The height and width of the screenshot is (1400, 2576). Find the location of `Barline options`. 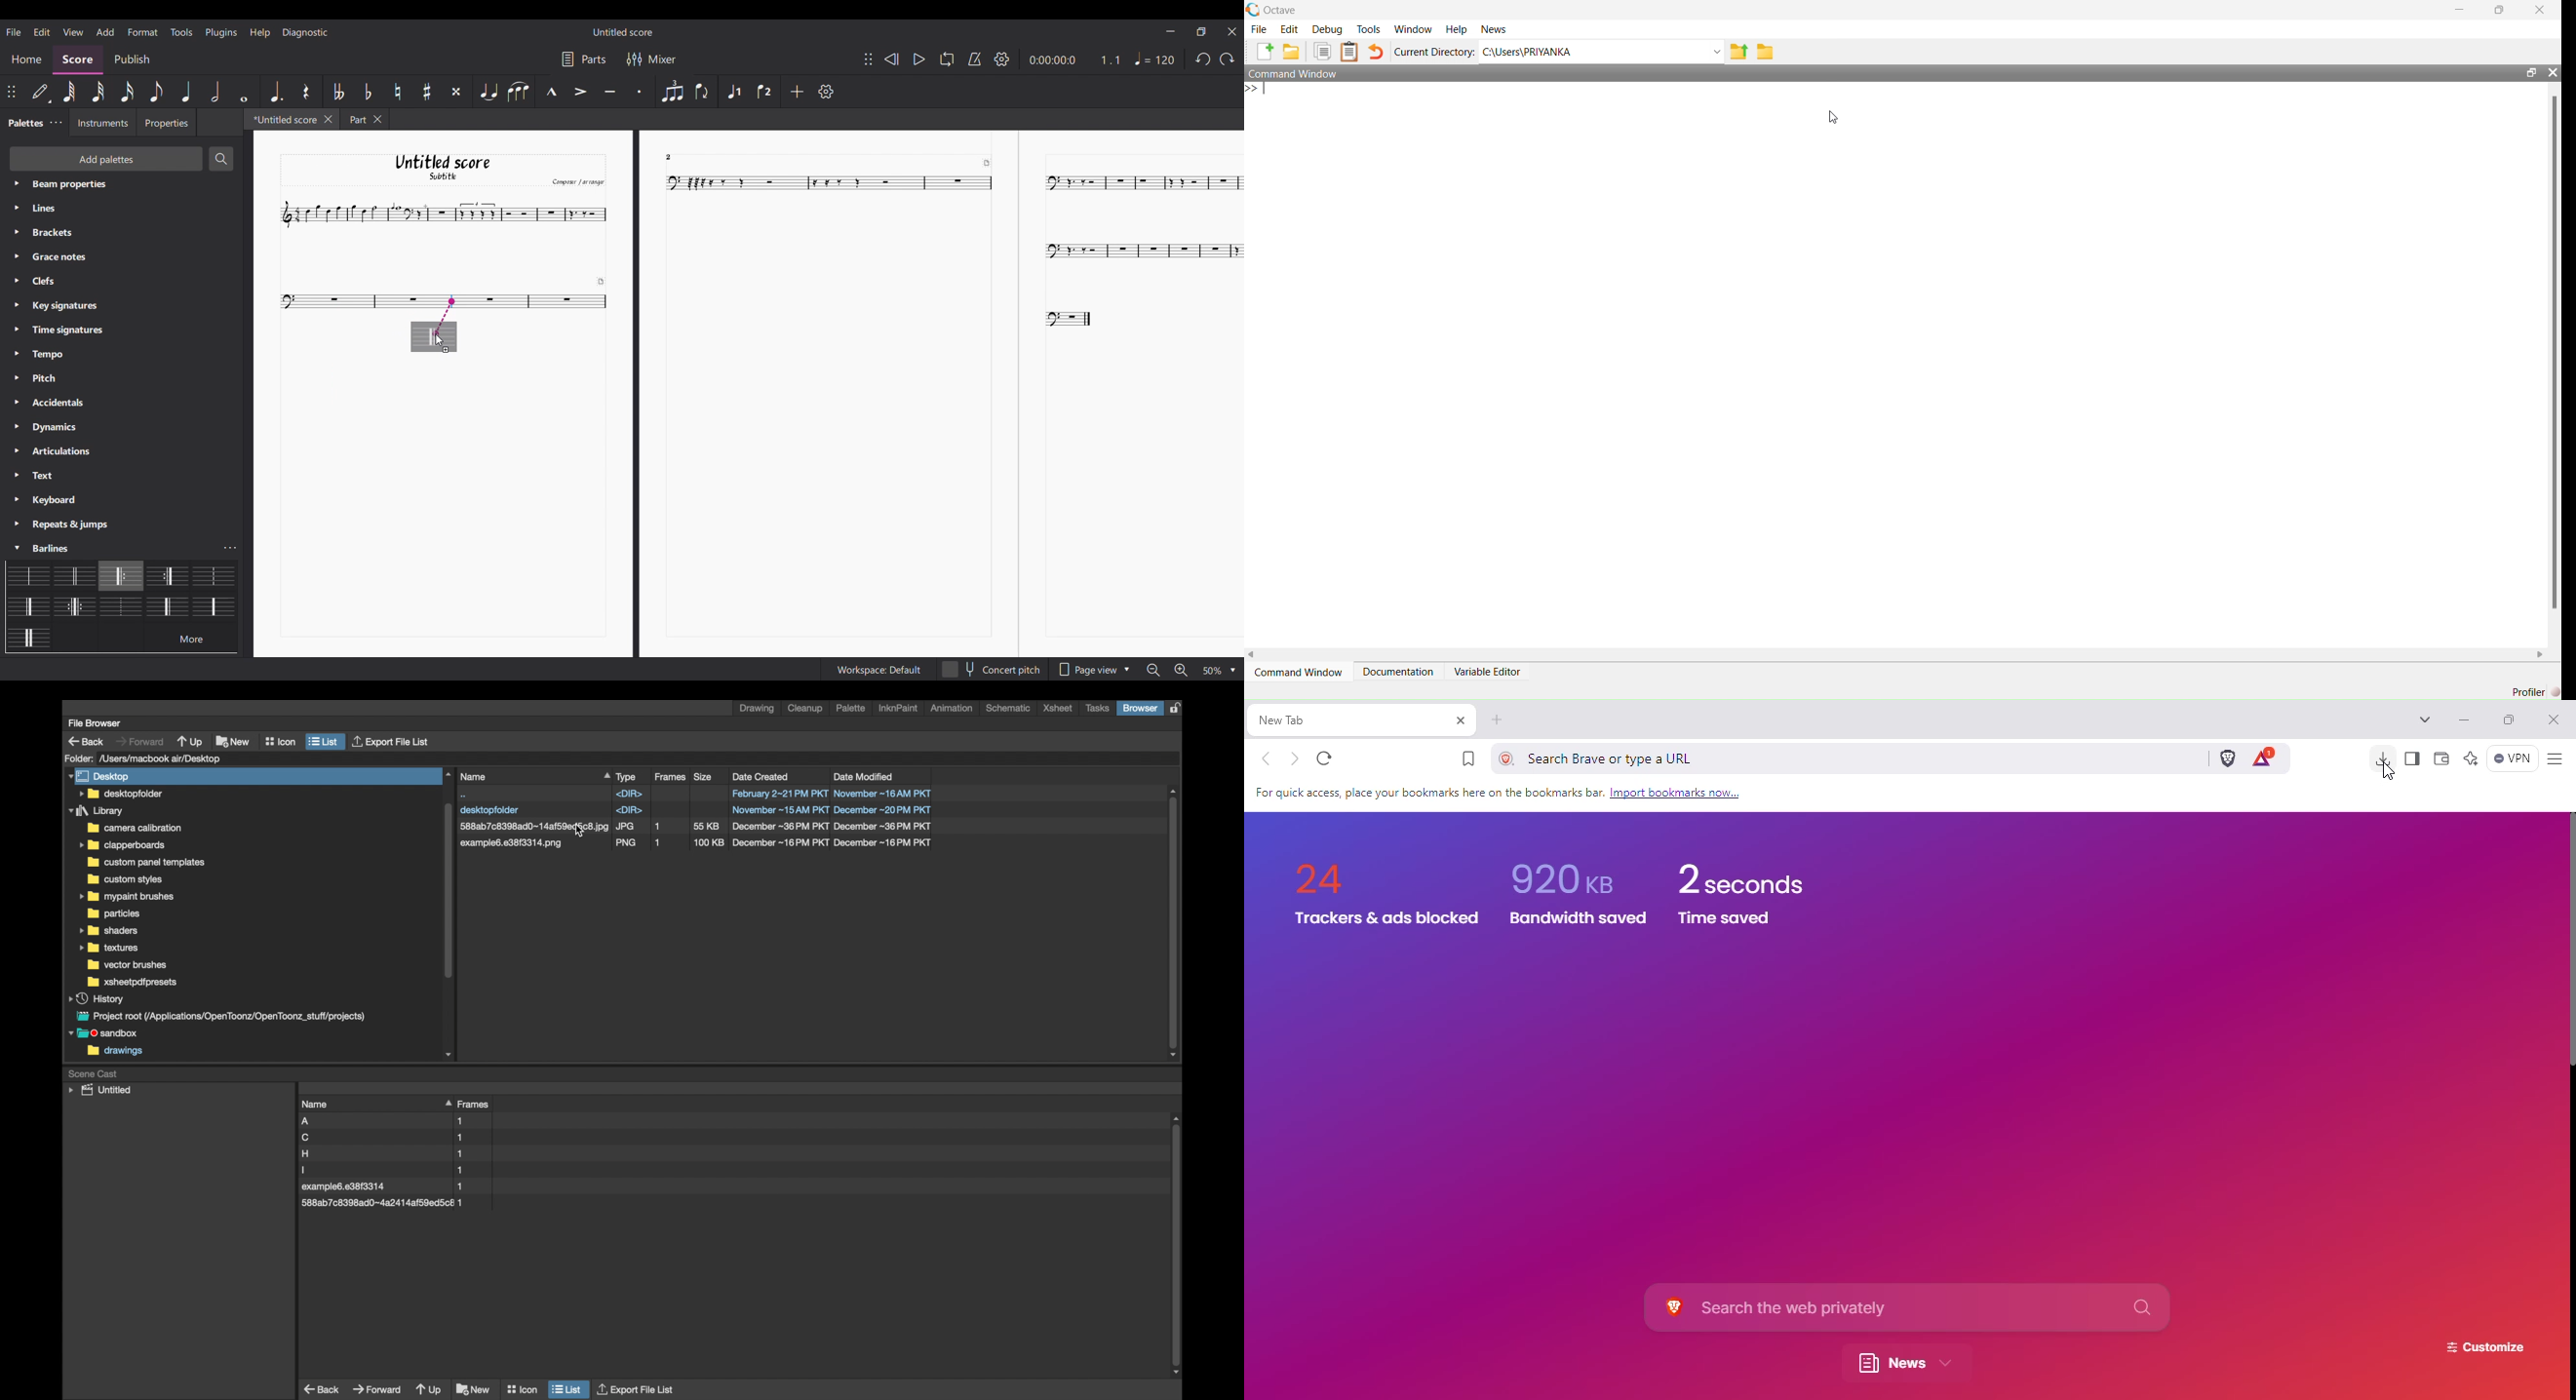

Barline options is located at coordinates (211, 576).